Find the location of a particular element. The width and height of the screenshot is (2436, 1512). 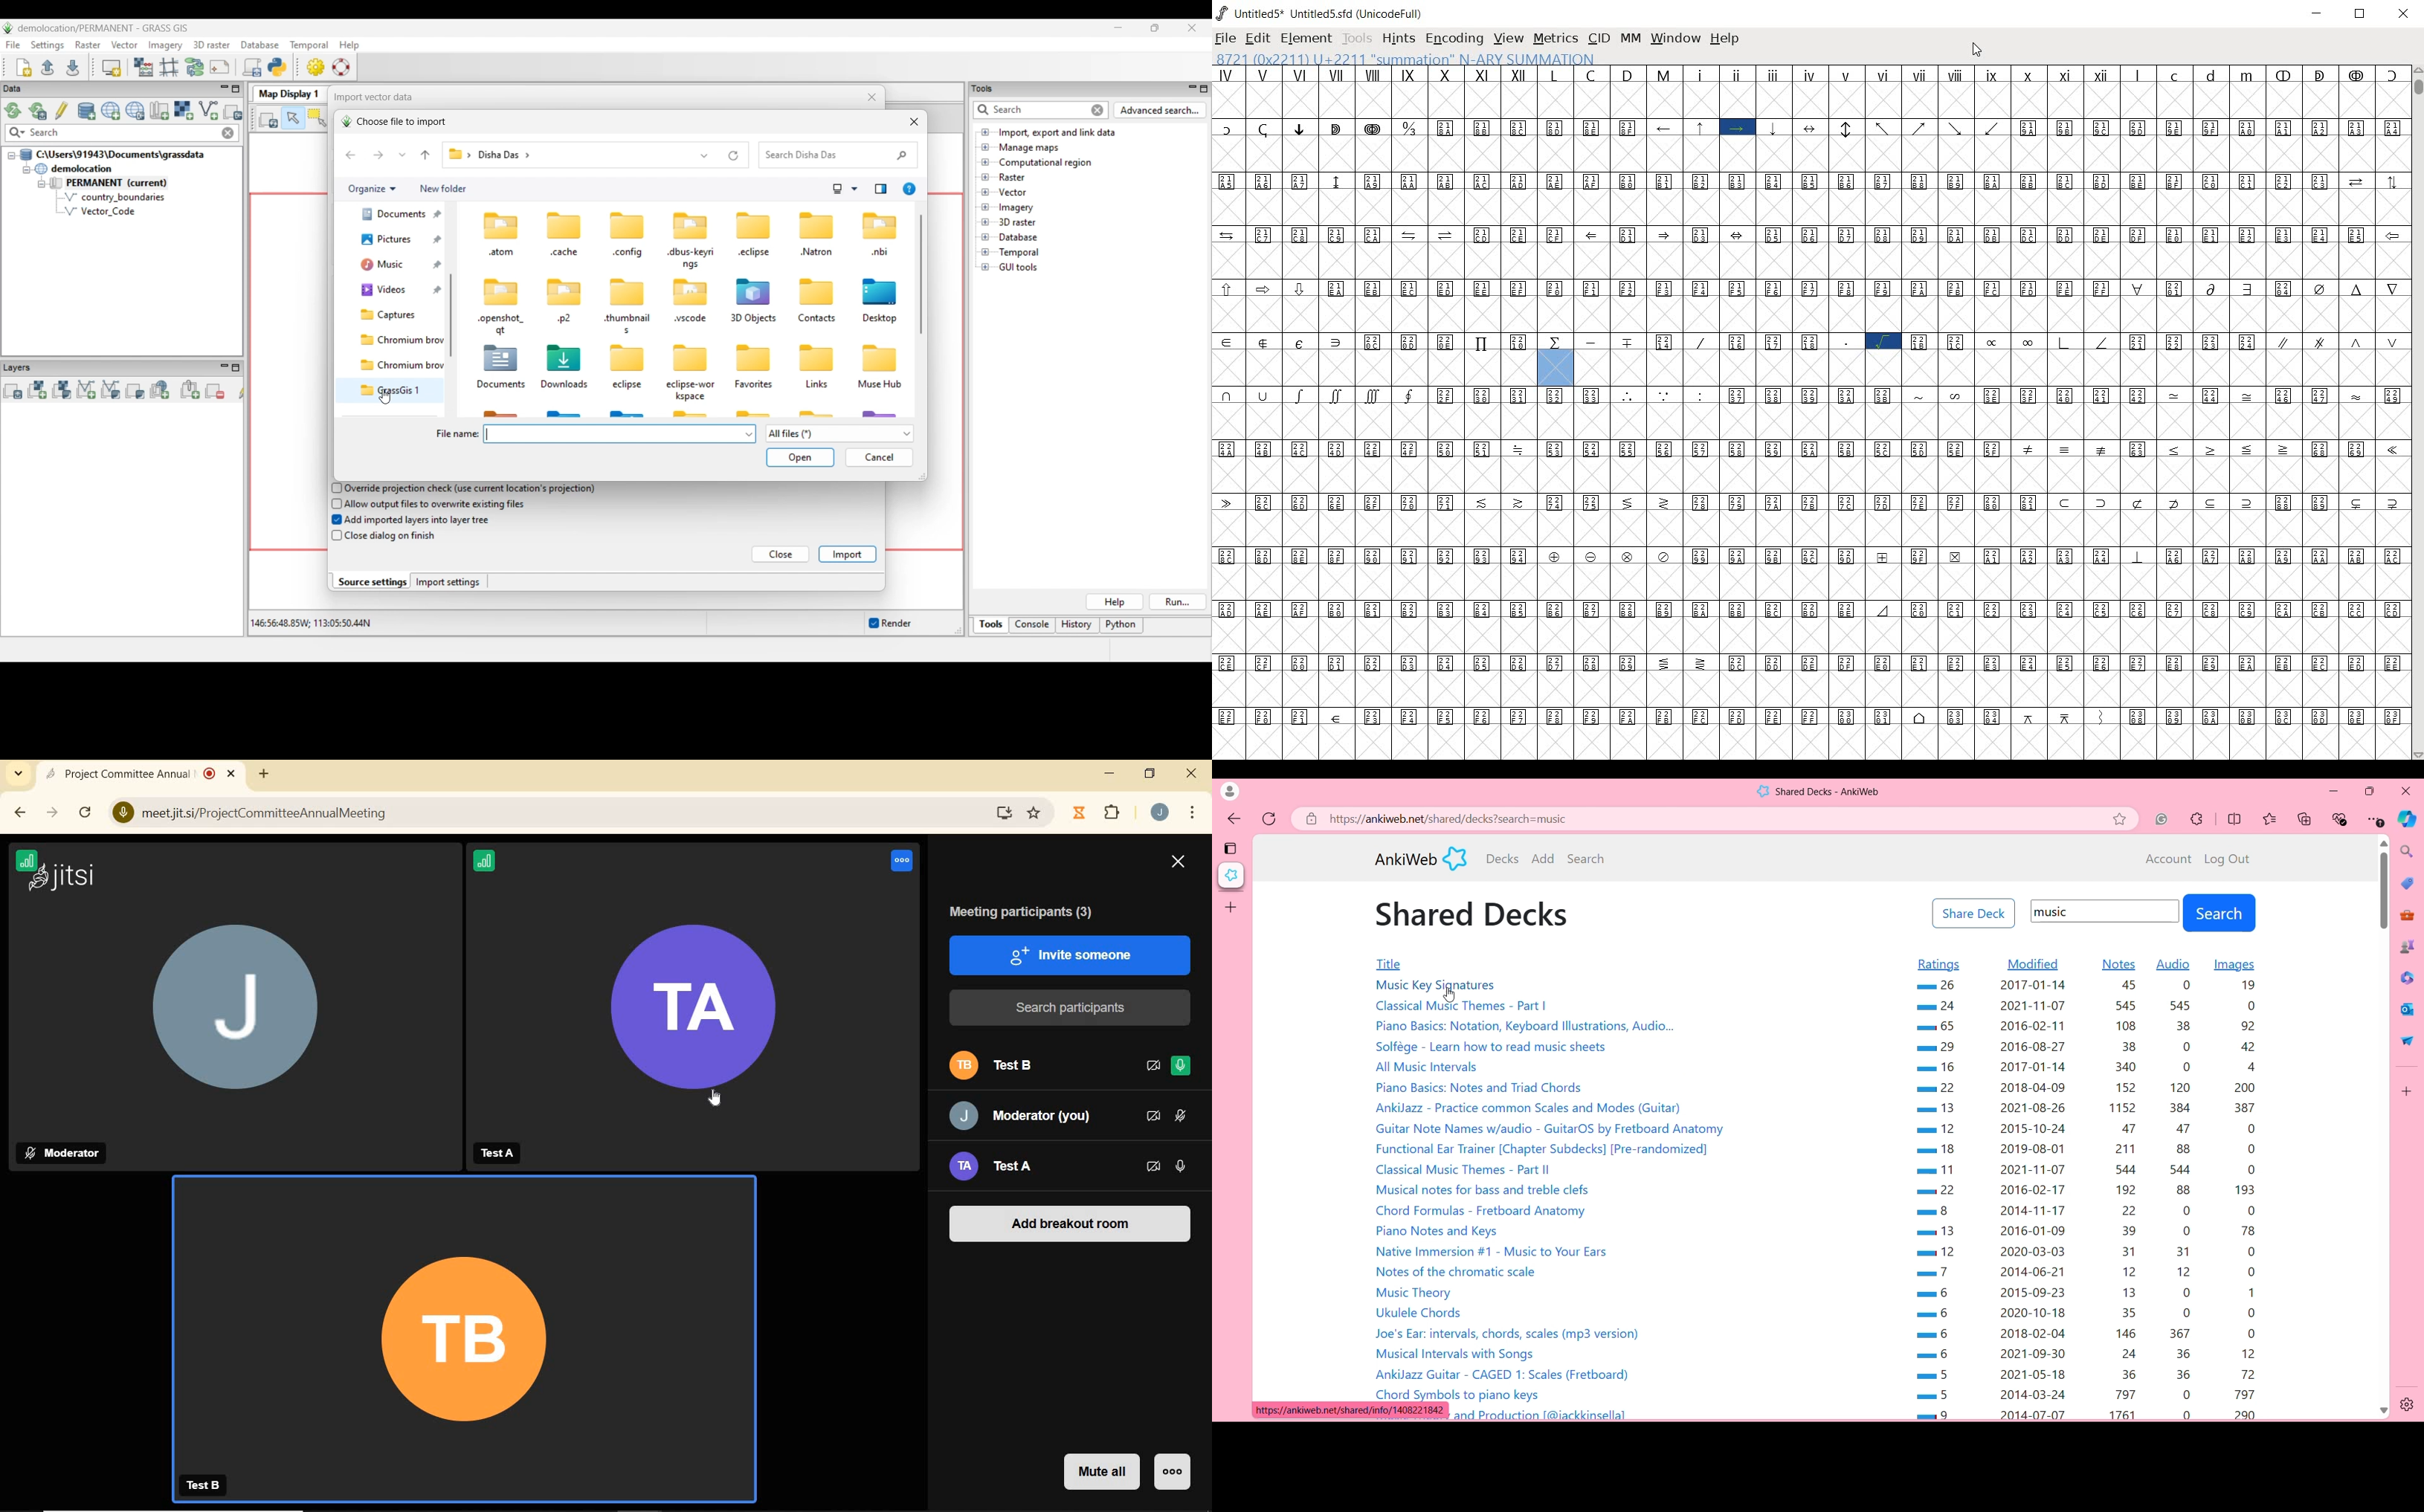

SEARCH PARTICIPANTS is located at coordinates (1071, 1008).